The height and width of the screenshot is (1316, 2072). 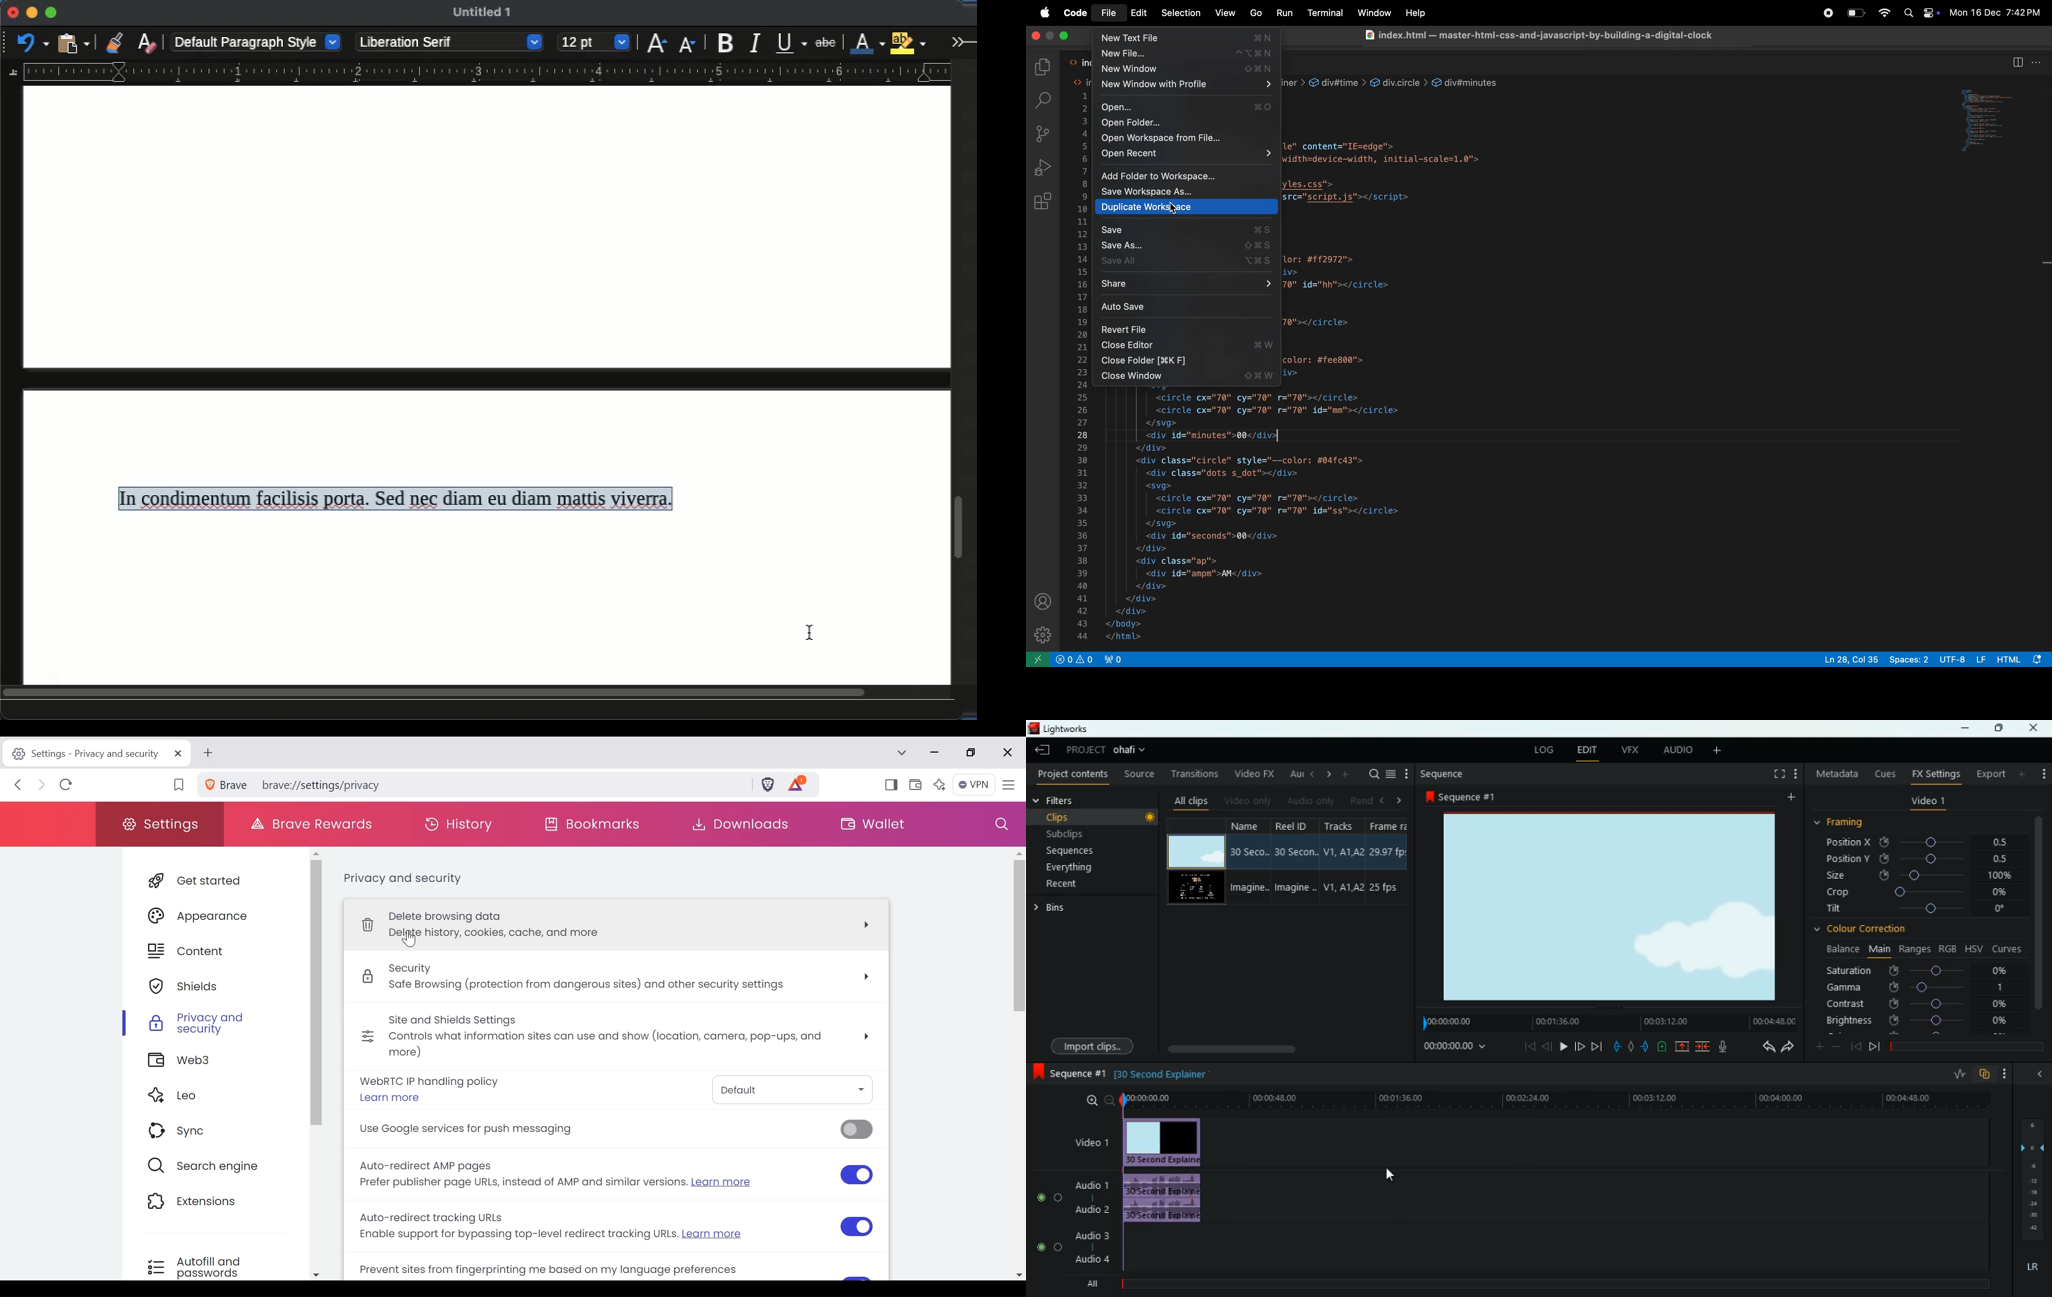 What do you see at coordinates (792, 43) in the screenshot?
I see `underline ` at bounding box center [792, 43].